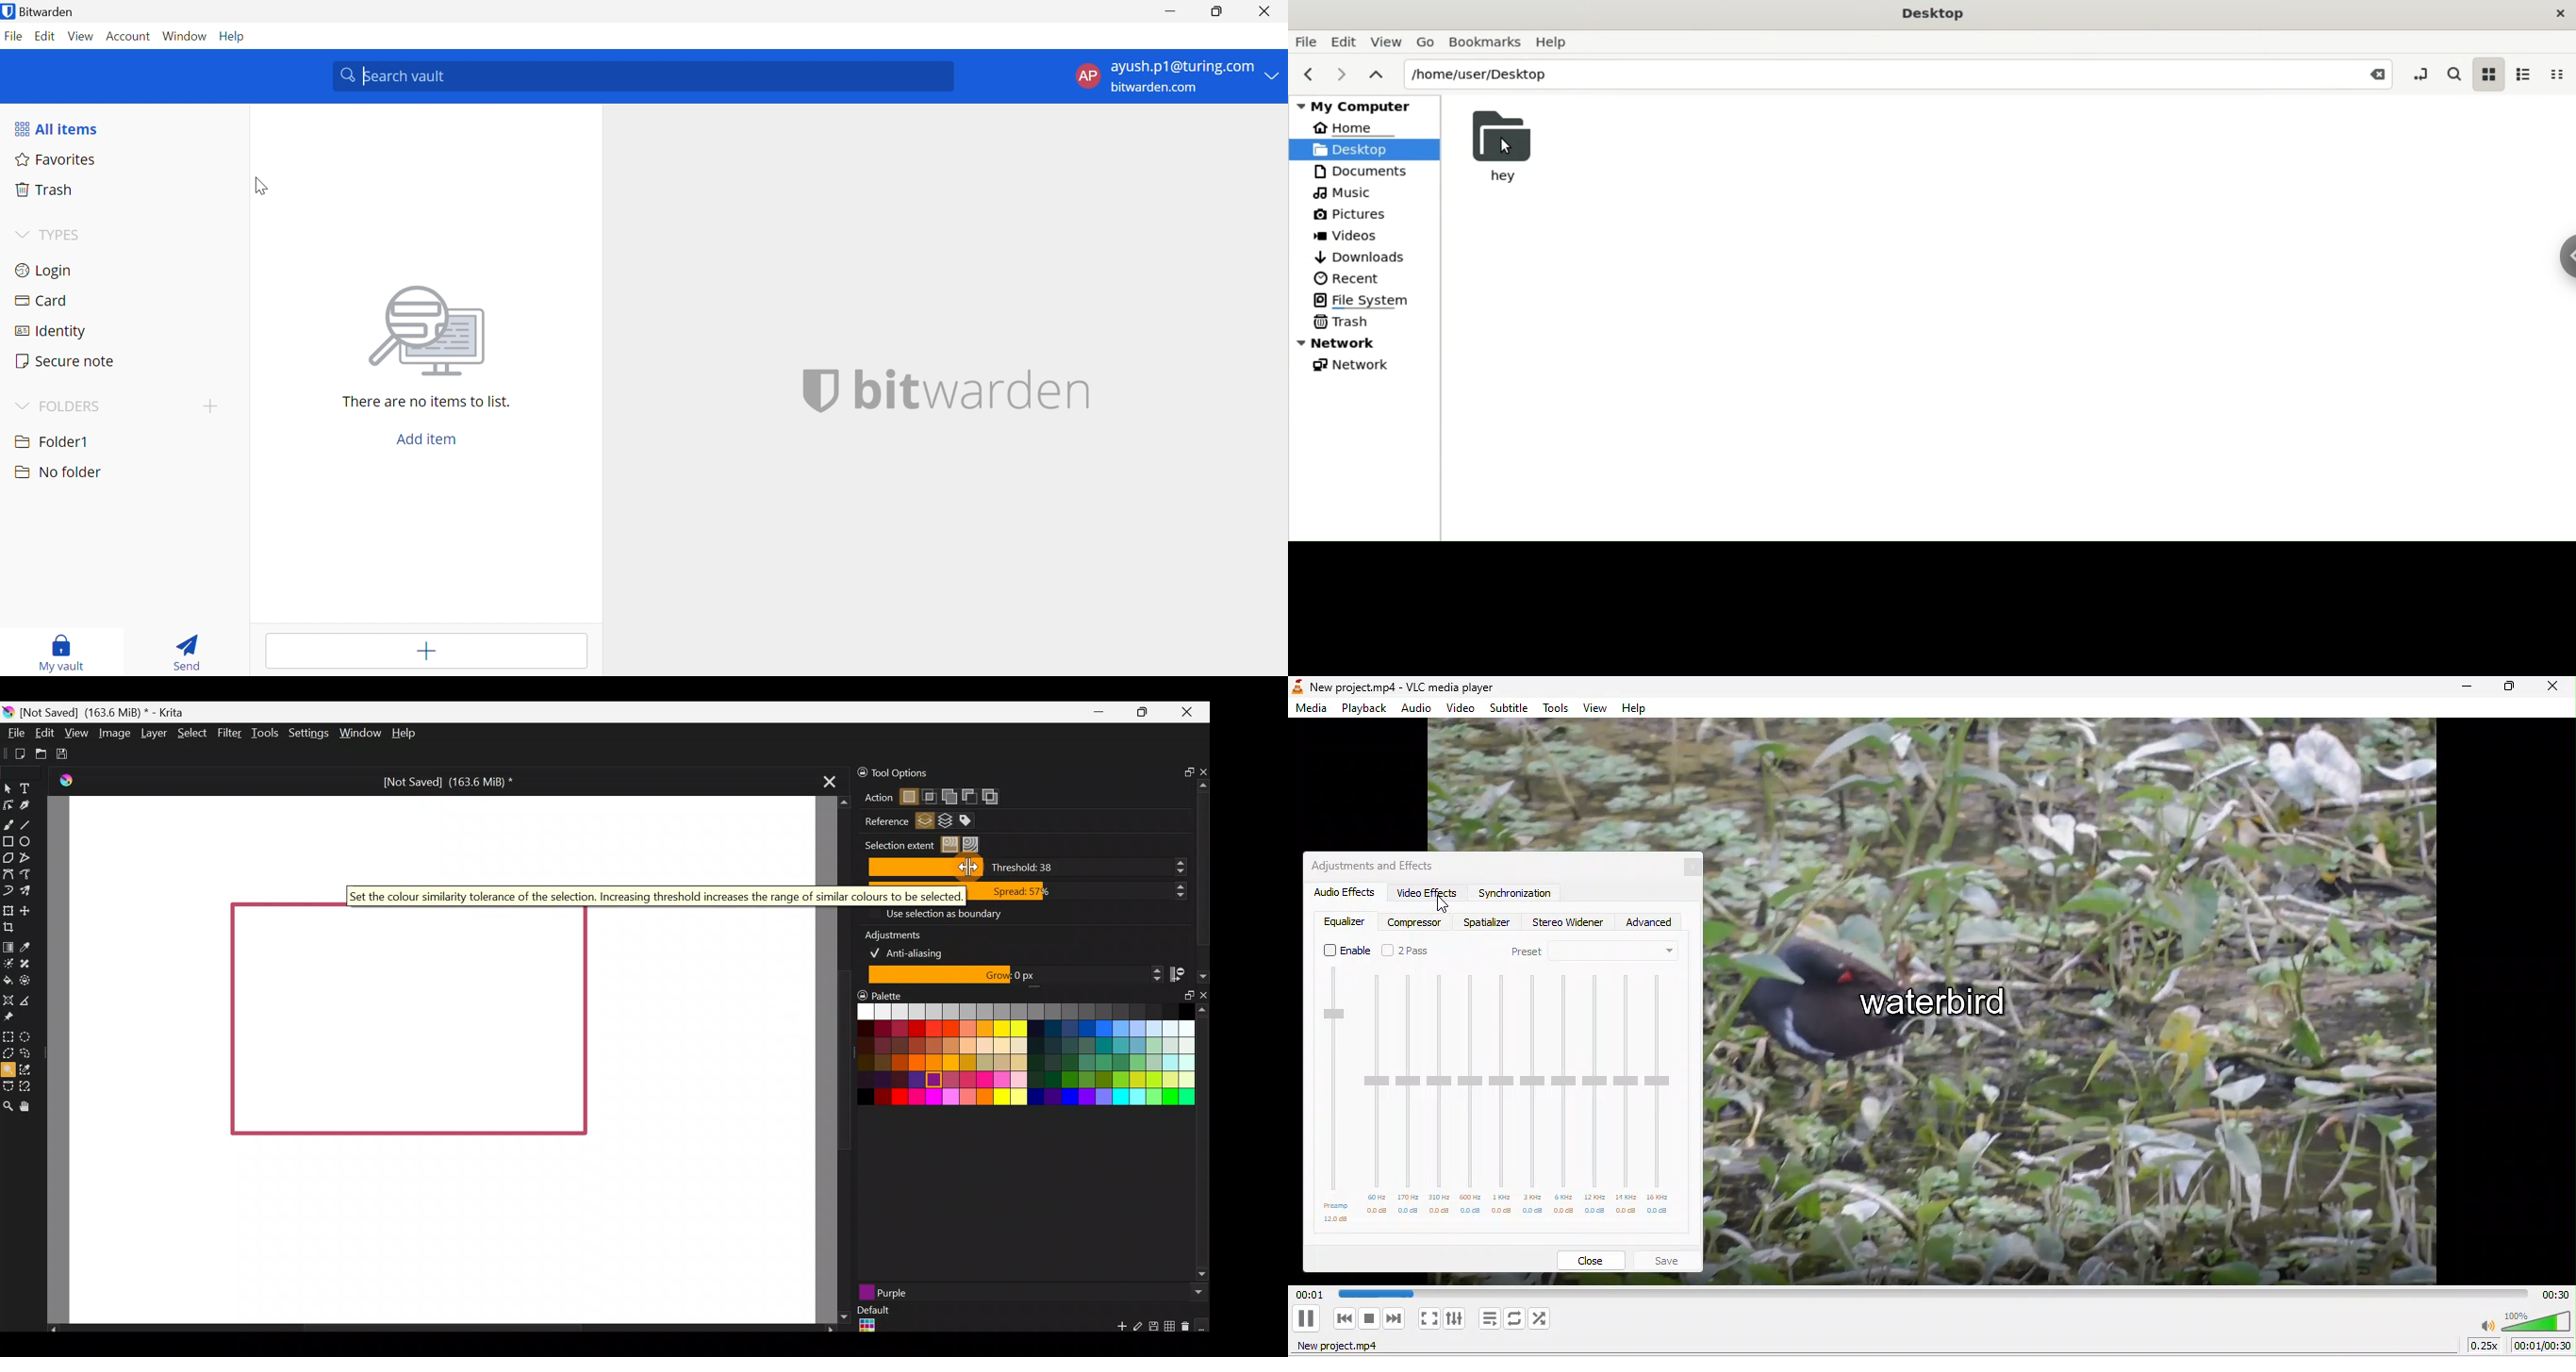  Describe the element at coordinates (882, 995) in the screenshot. I see `Palette` at that location.